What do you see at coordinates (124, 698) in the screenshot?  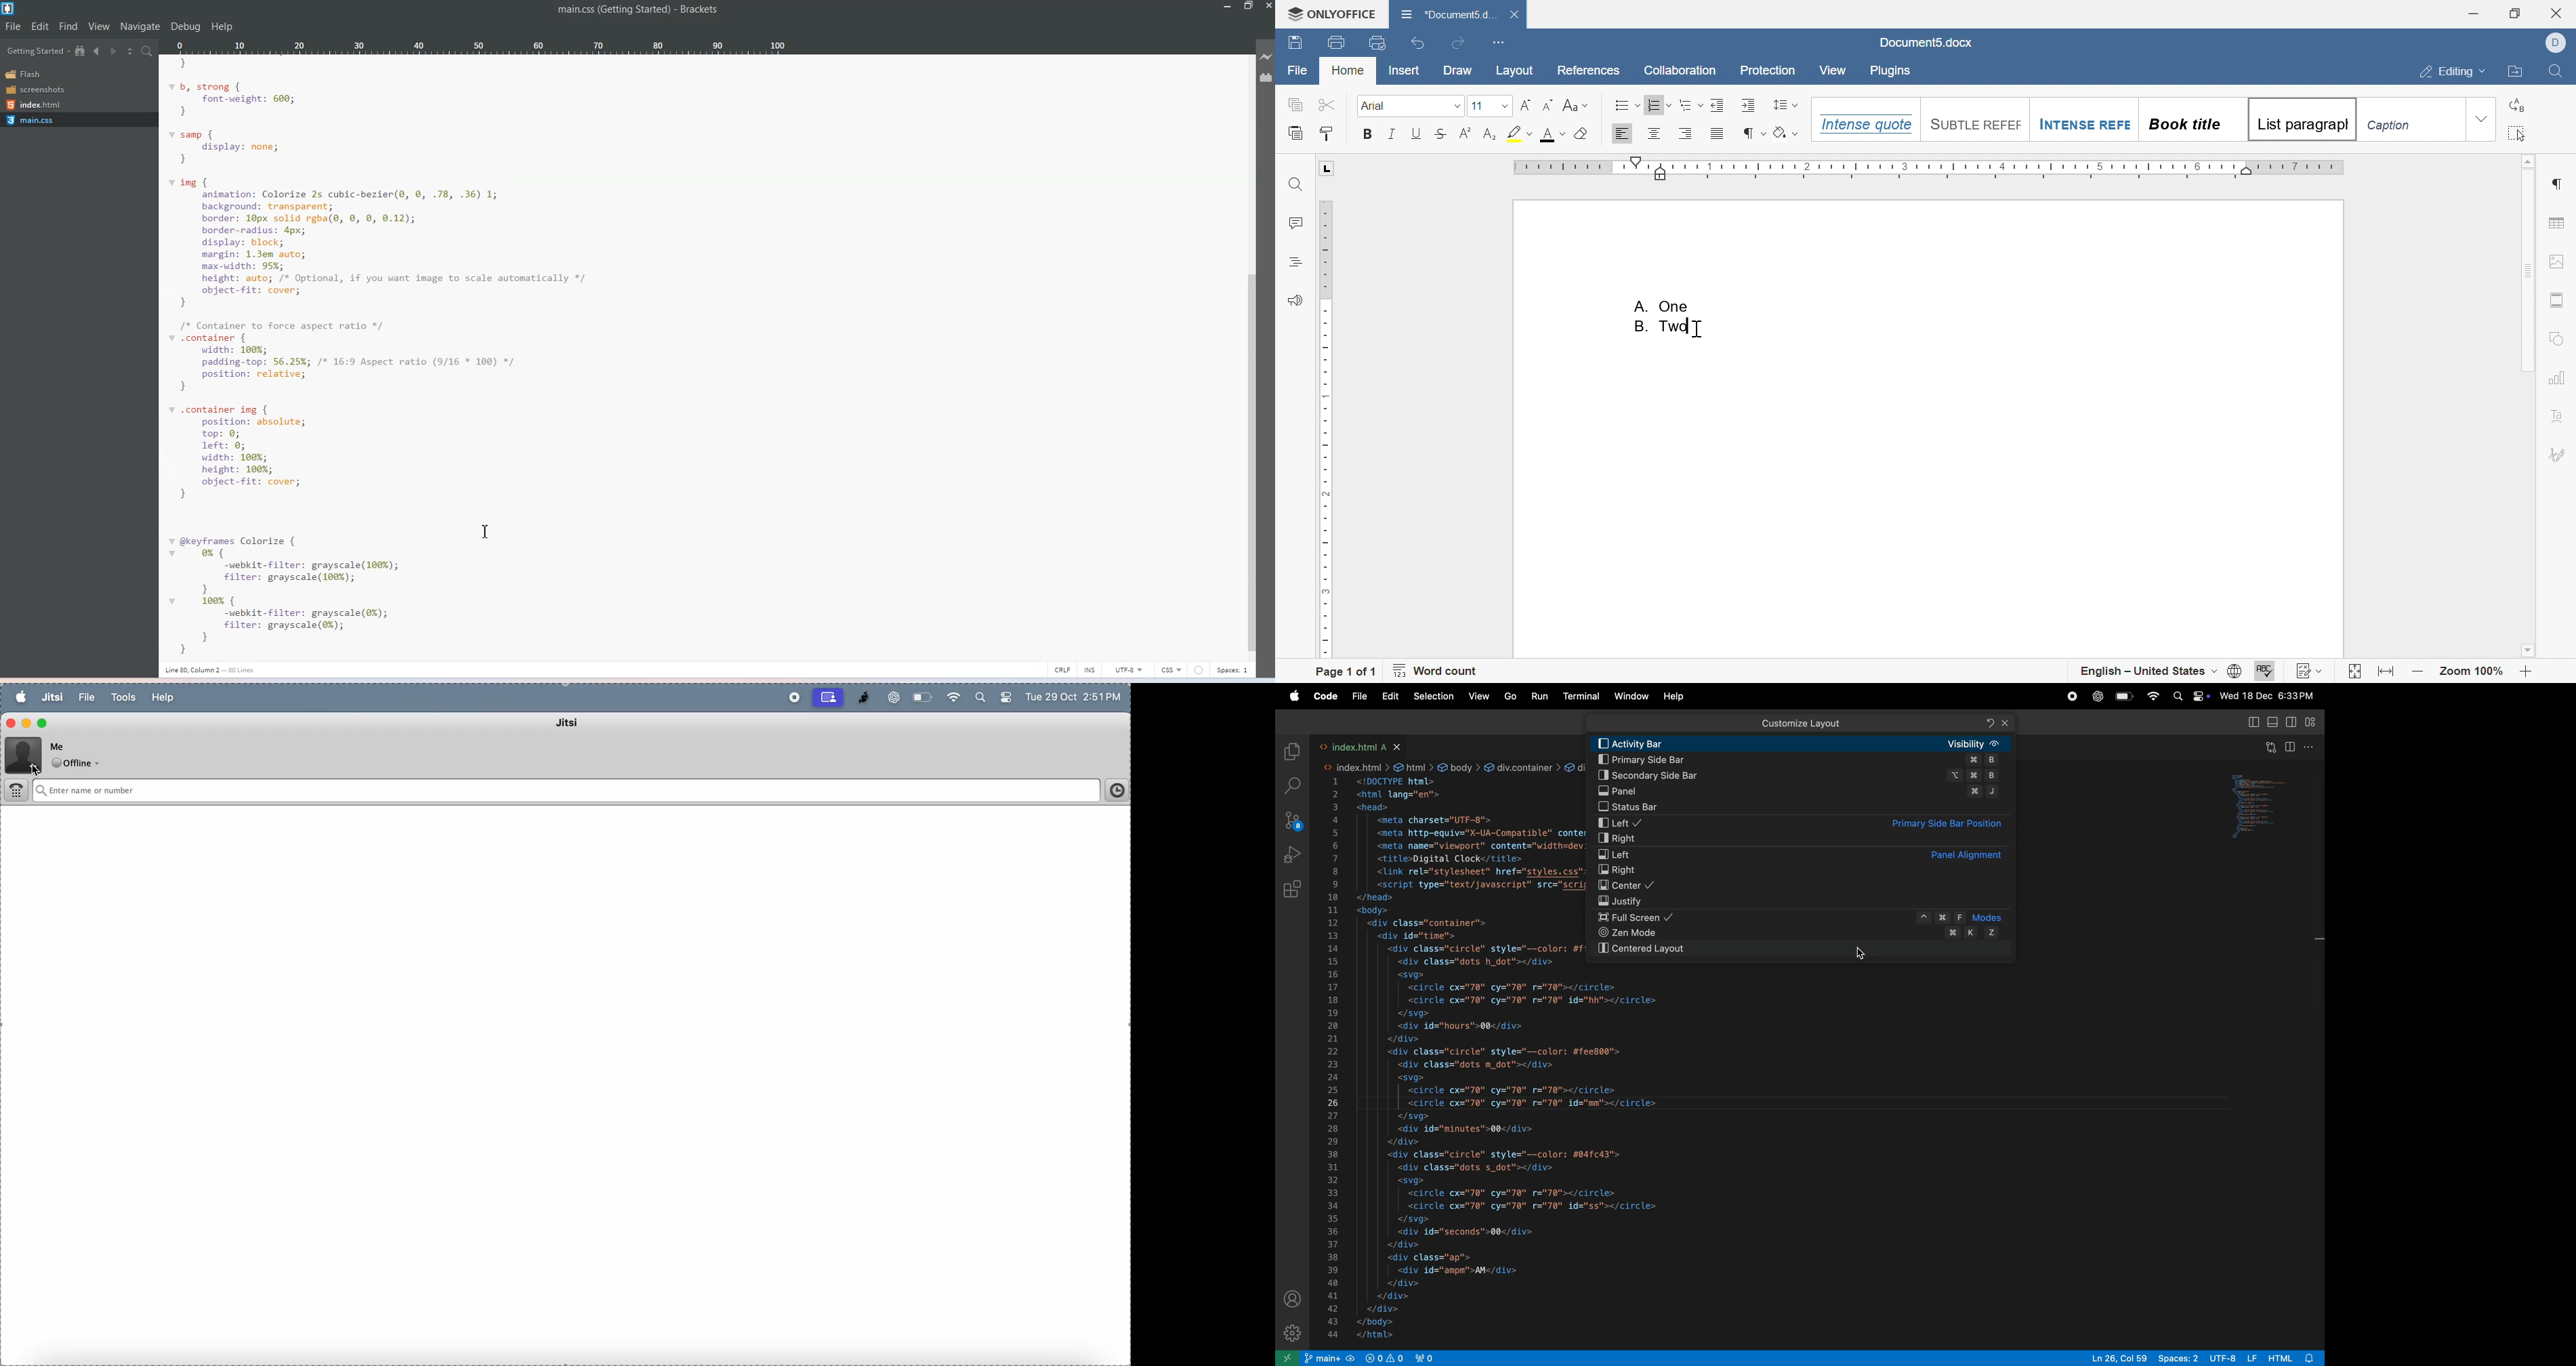 I see `tools` at bounding box center [124, 698].